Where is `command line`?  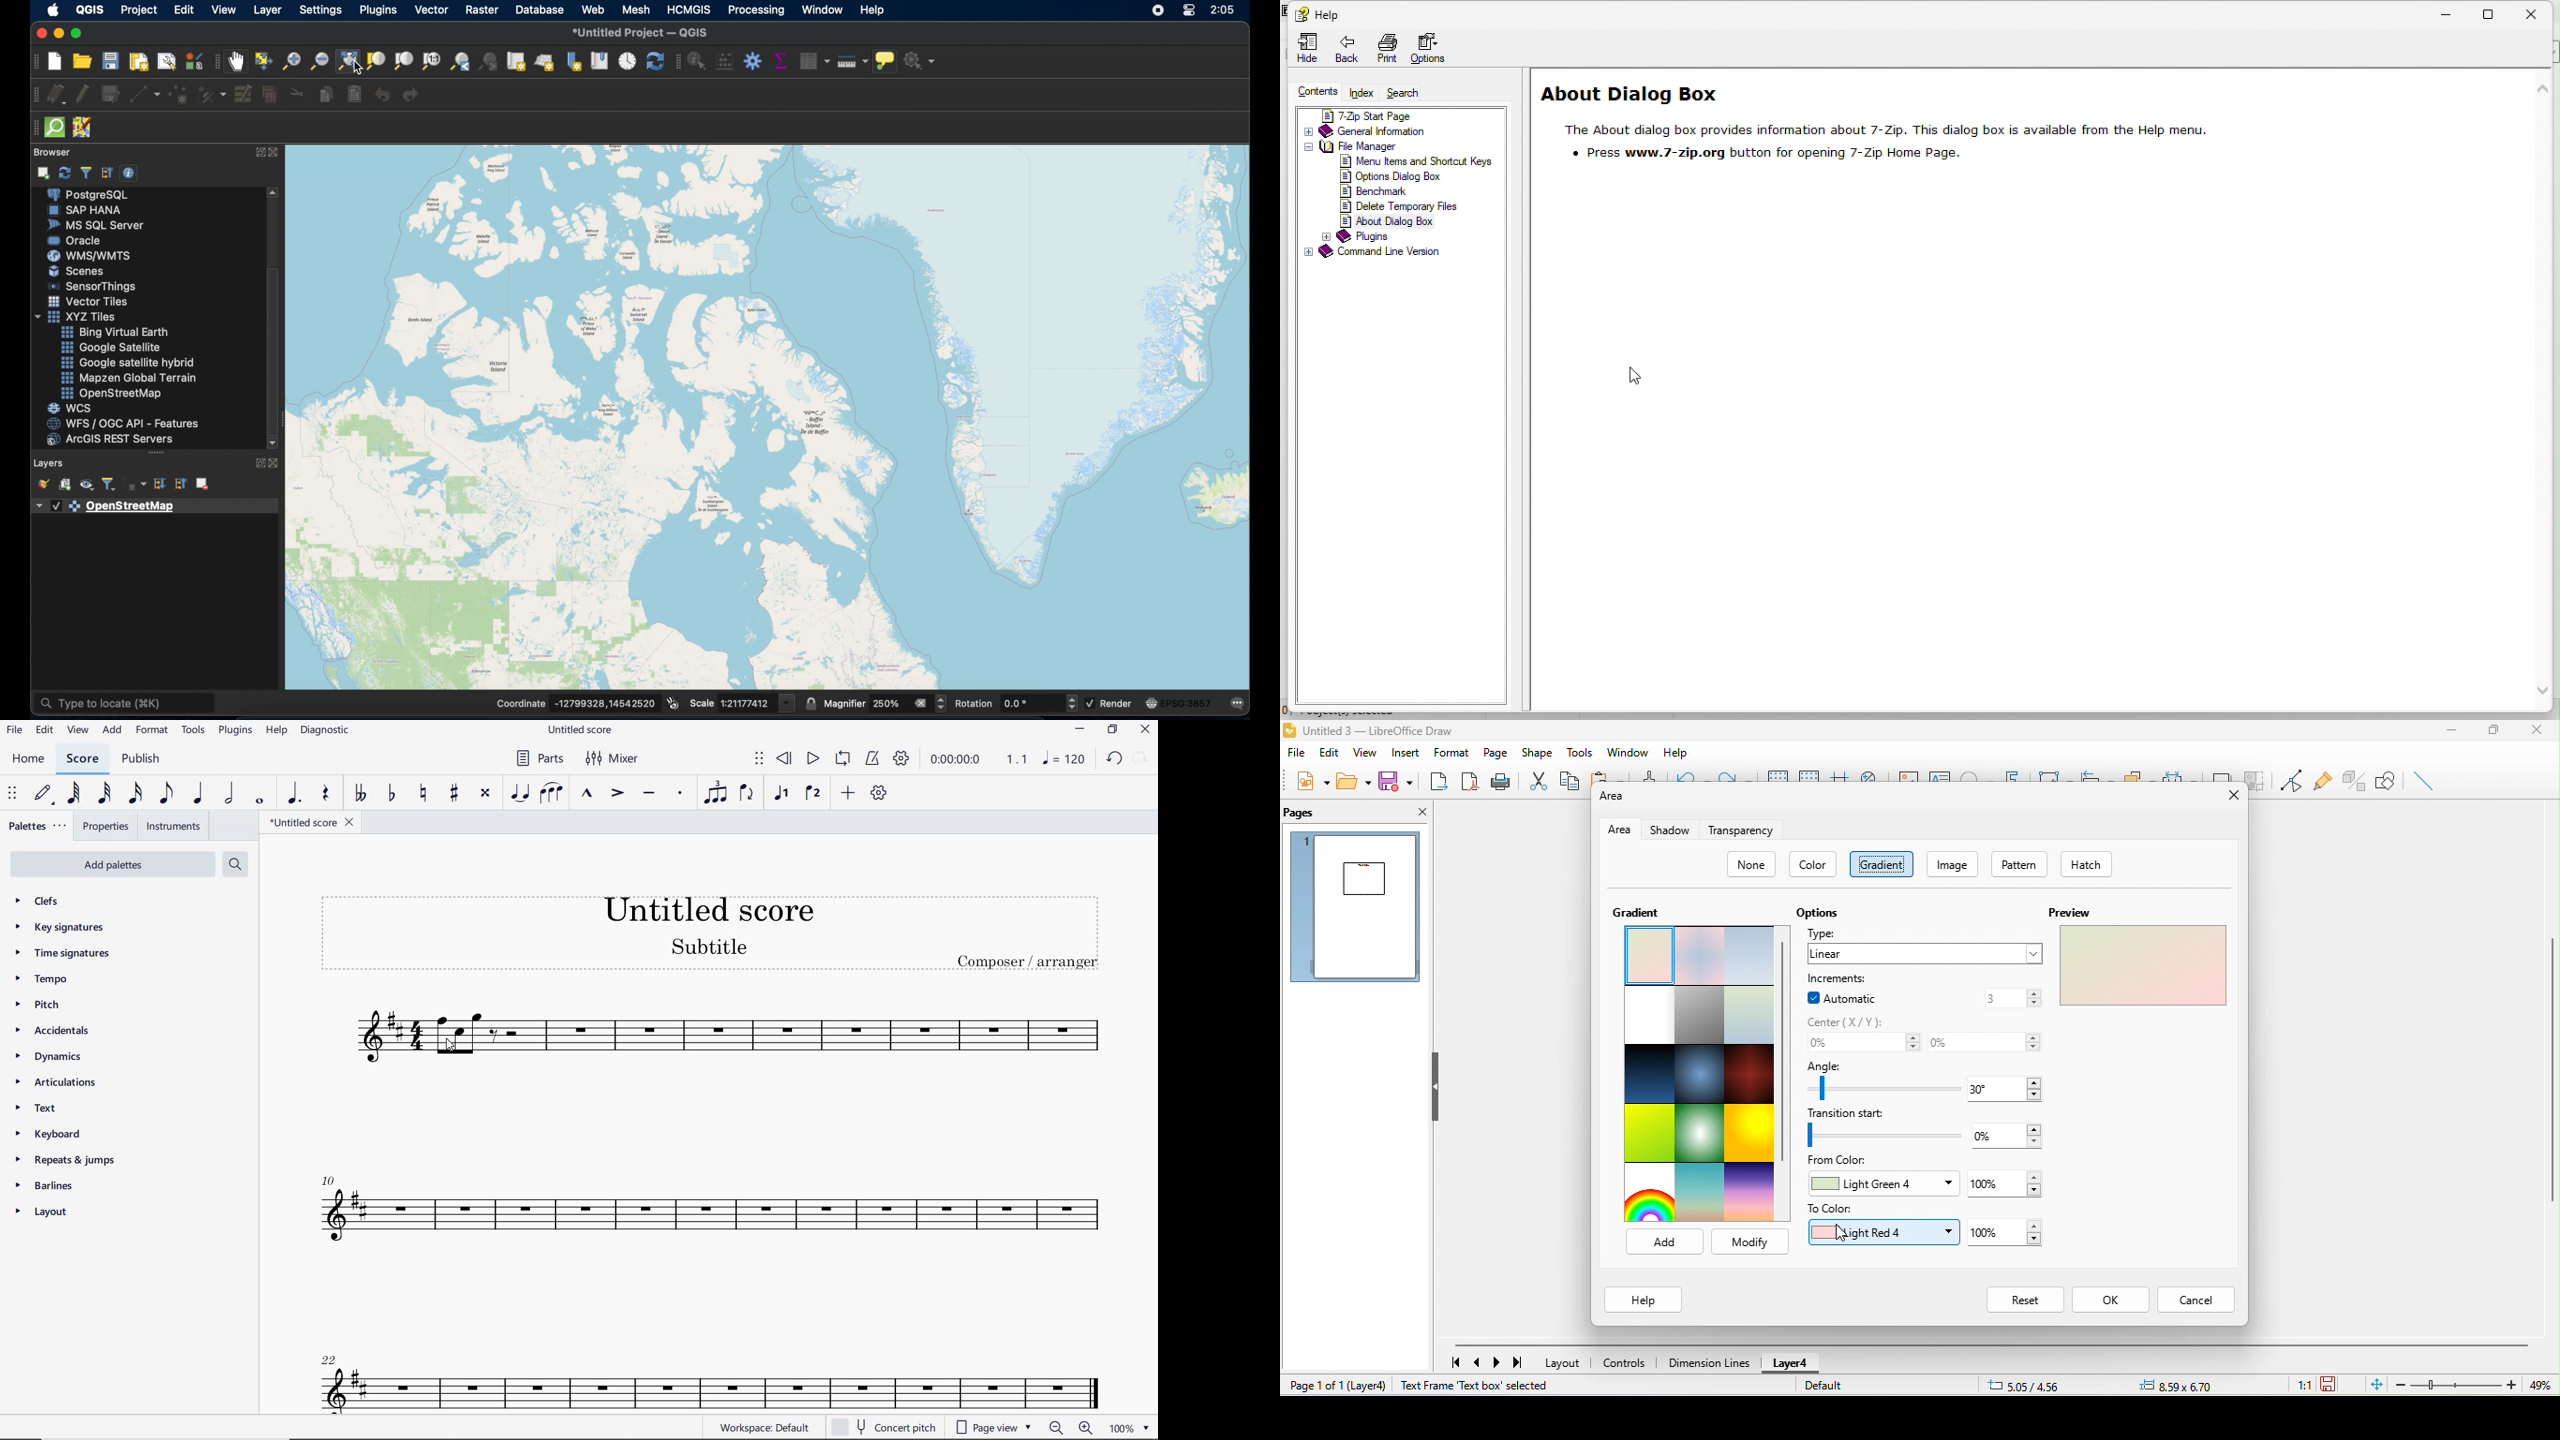 command line is located at coordinates (1386, 251).